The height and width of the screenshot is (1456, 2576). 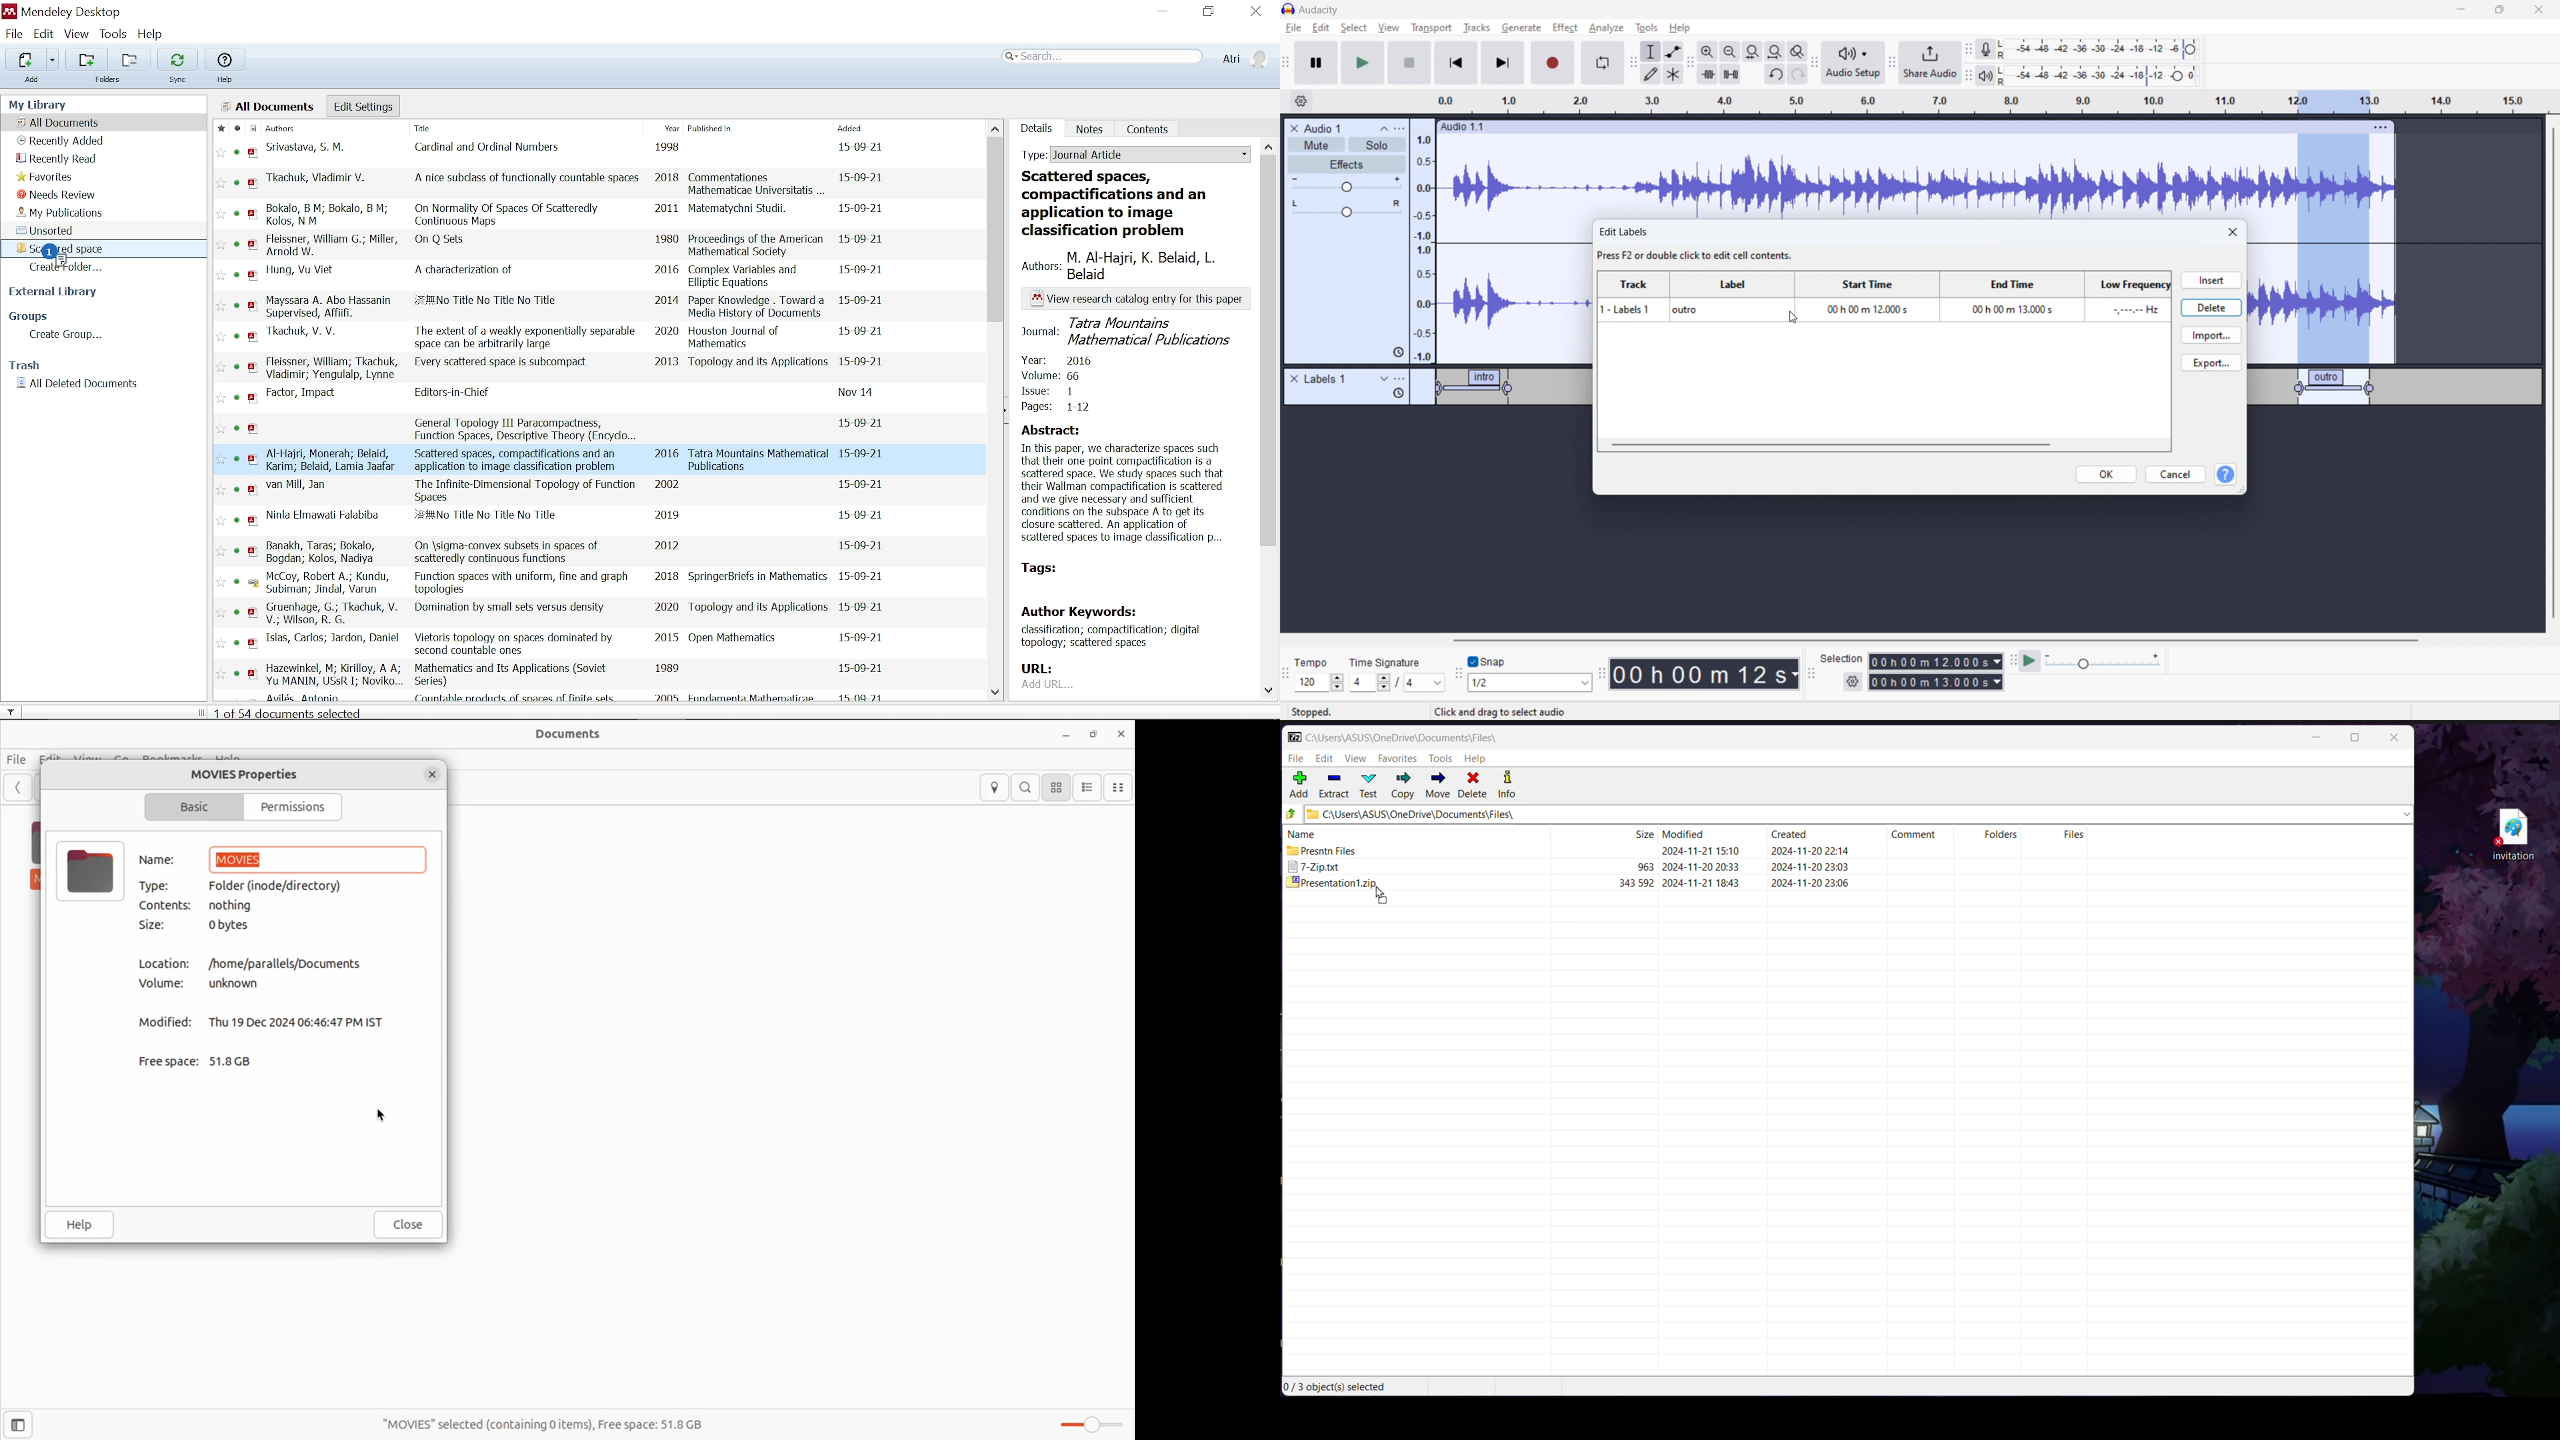 I want to click on cancel, so click(x=2175, y=475).